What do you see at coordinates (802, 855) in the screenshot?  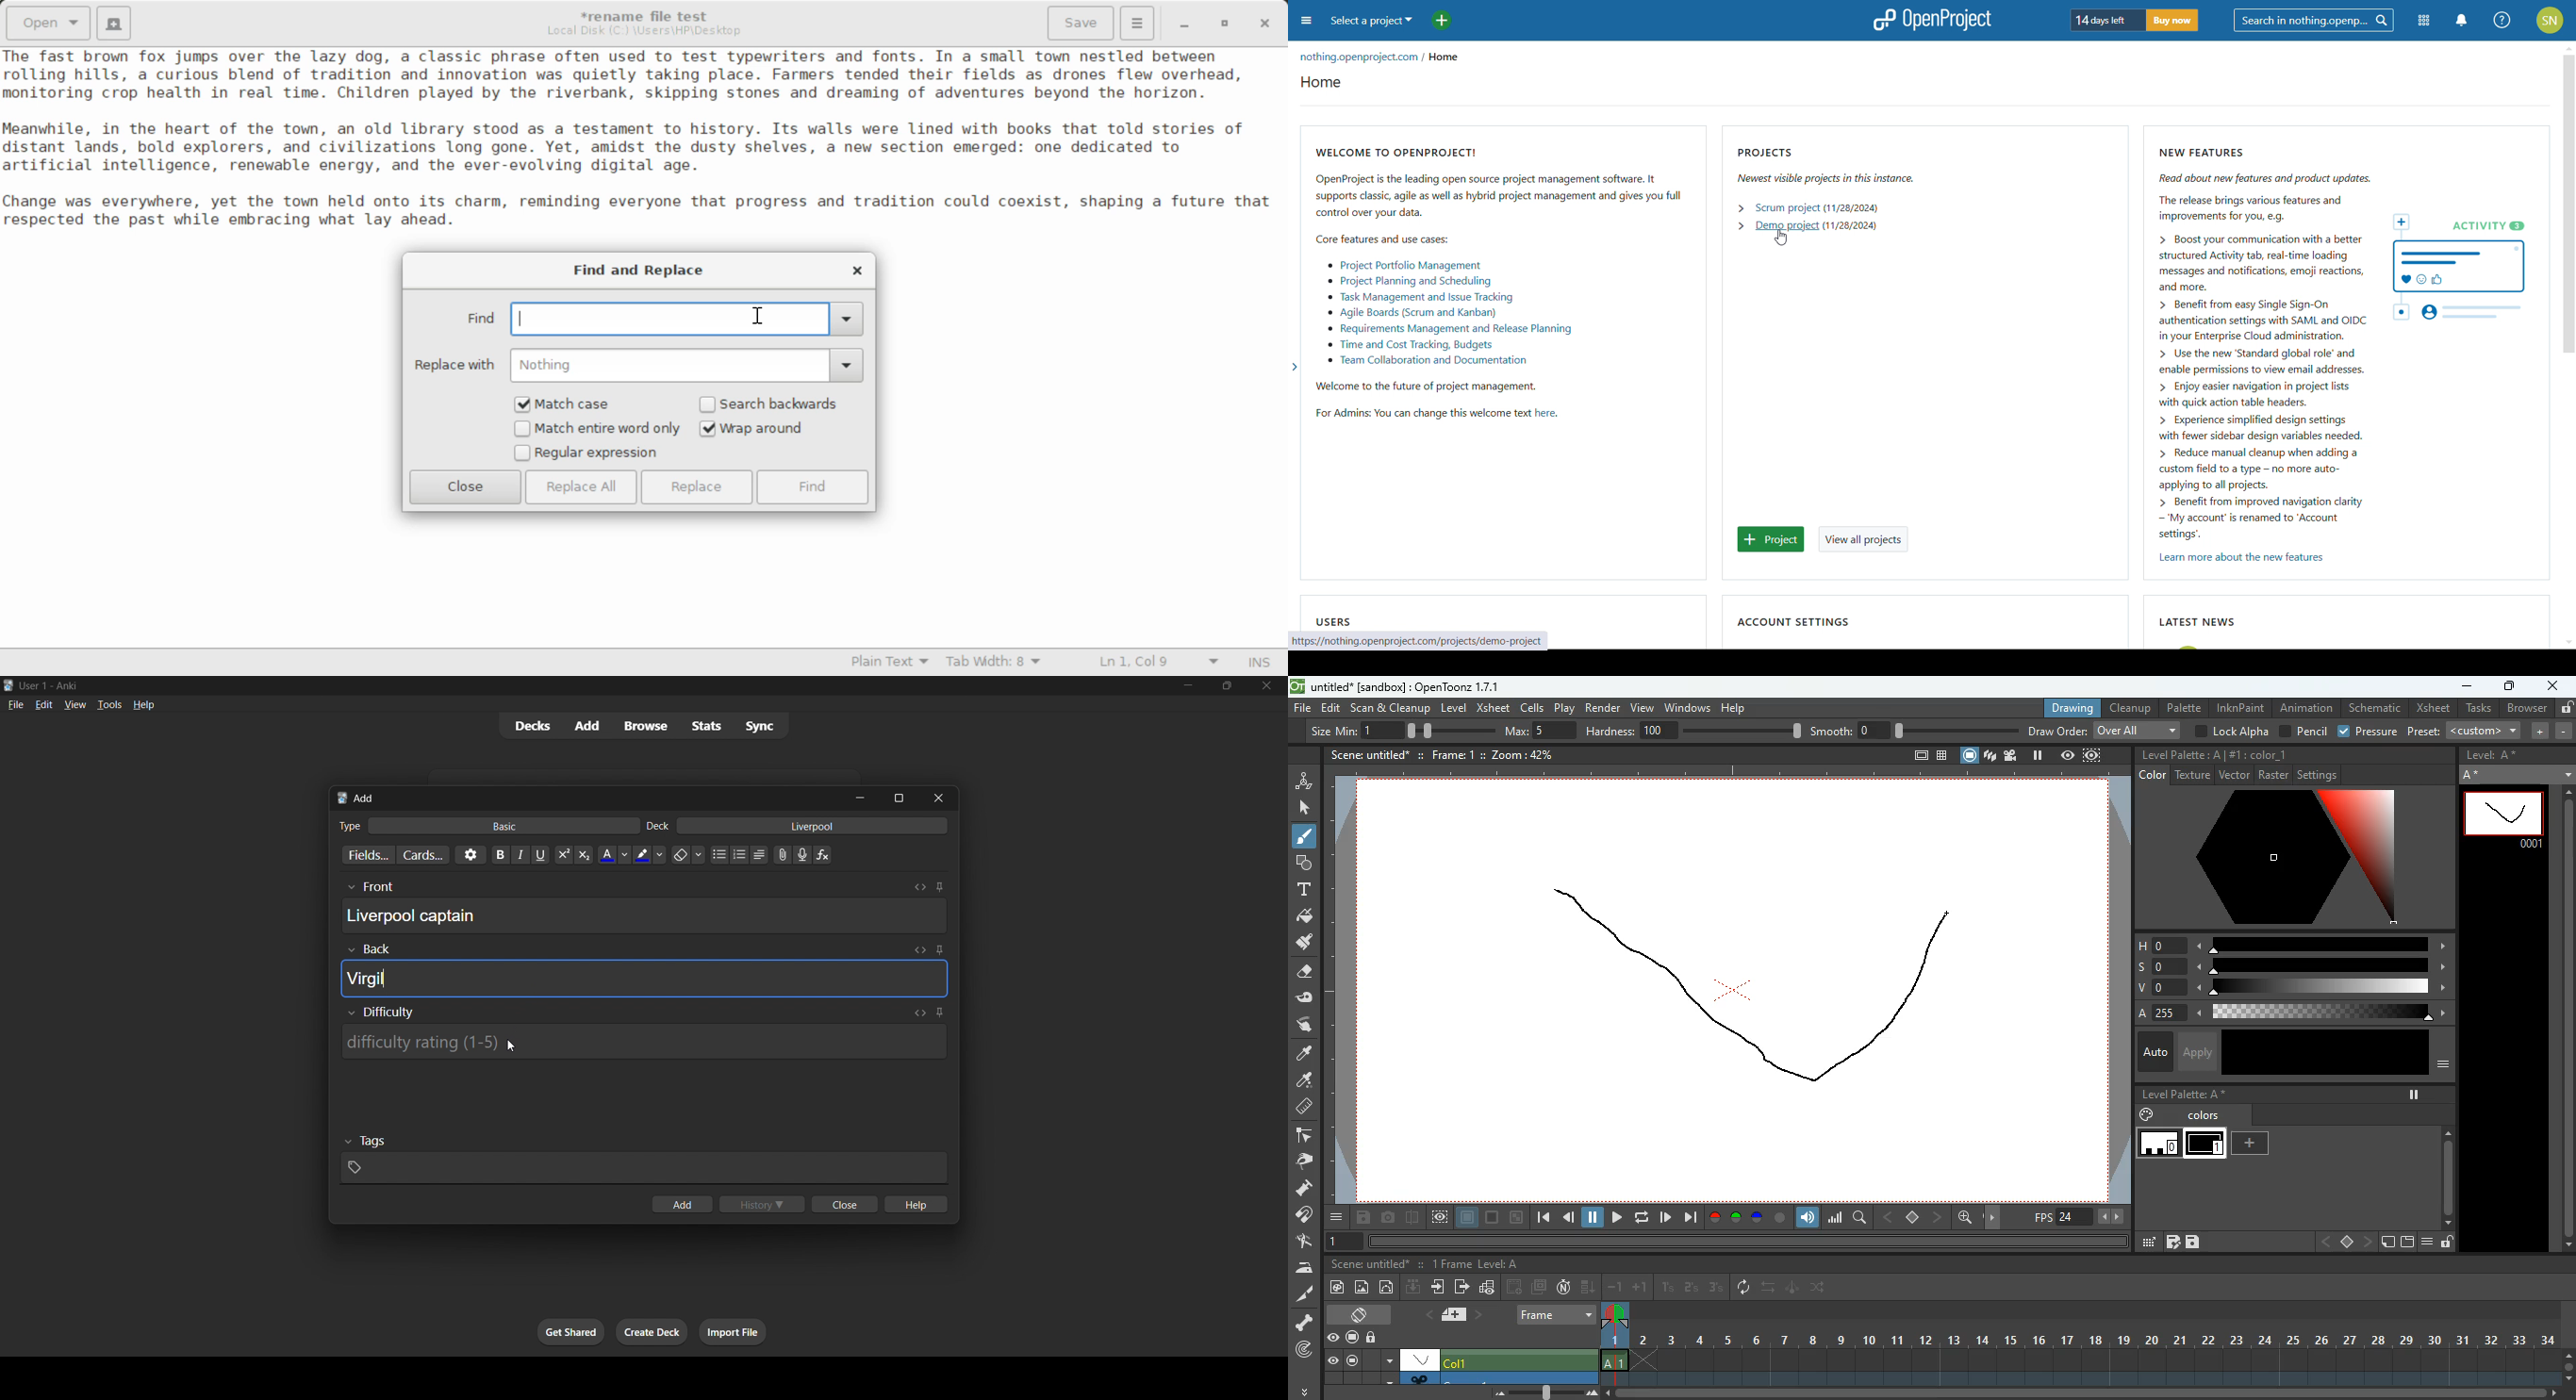 I see `Record audio` at bounding box center [802, 855].